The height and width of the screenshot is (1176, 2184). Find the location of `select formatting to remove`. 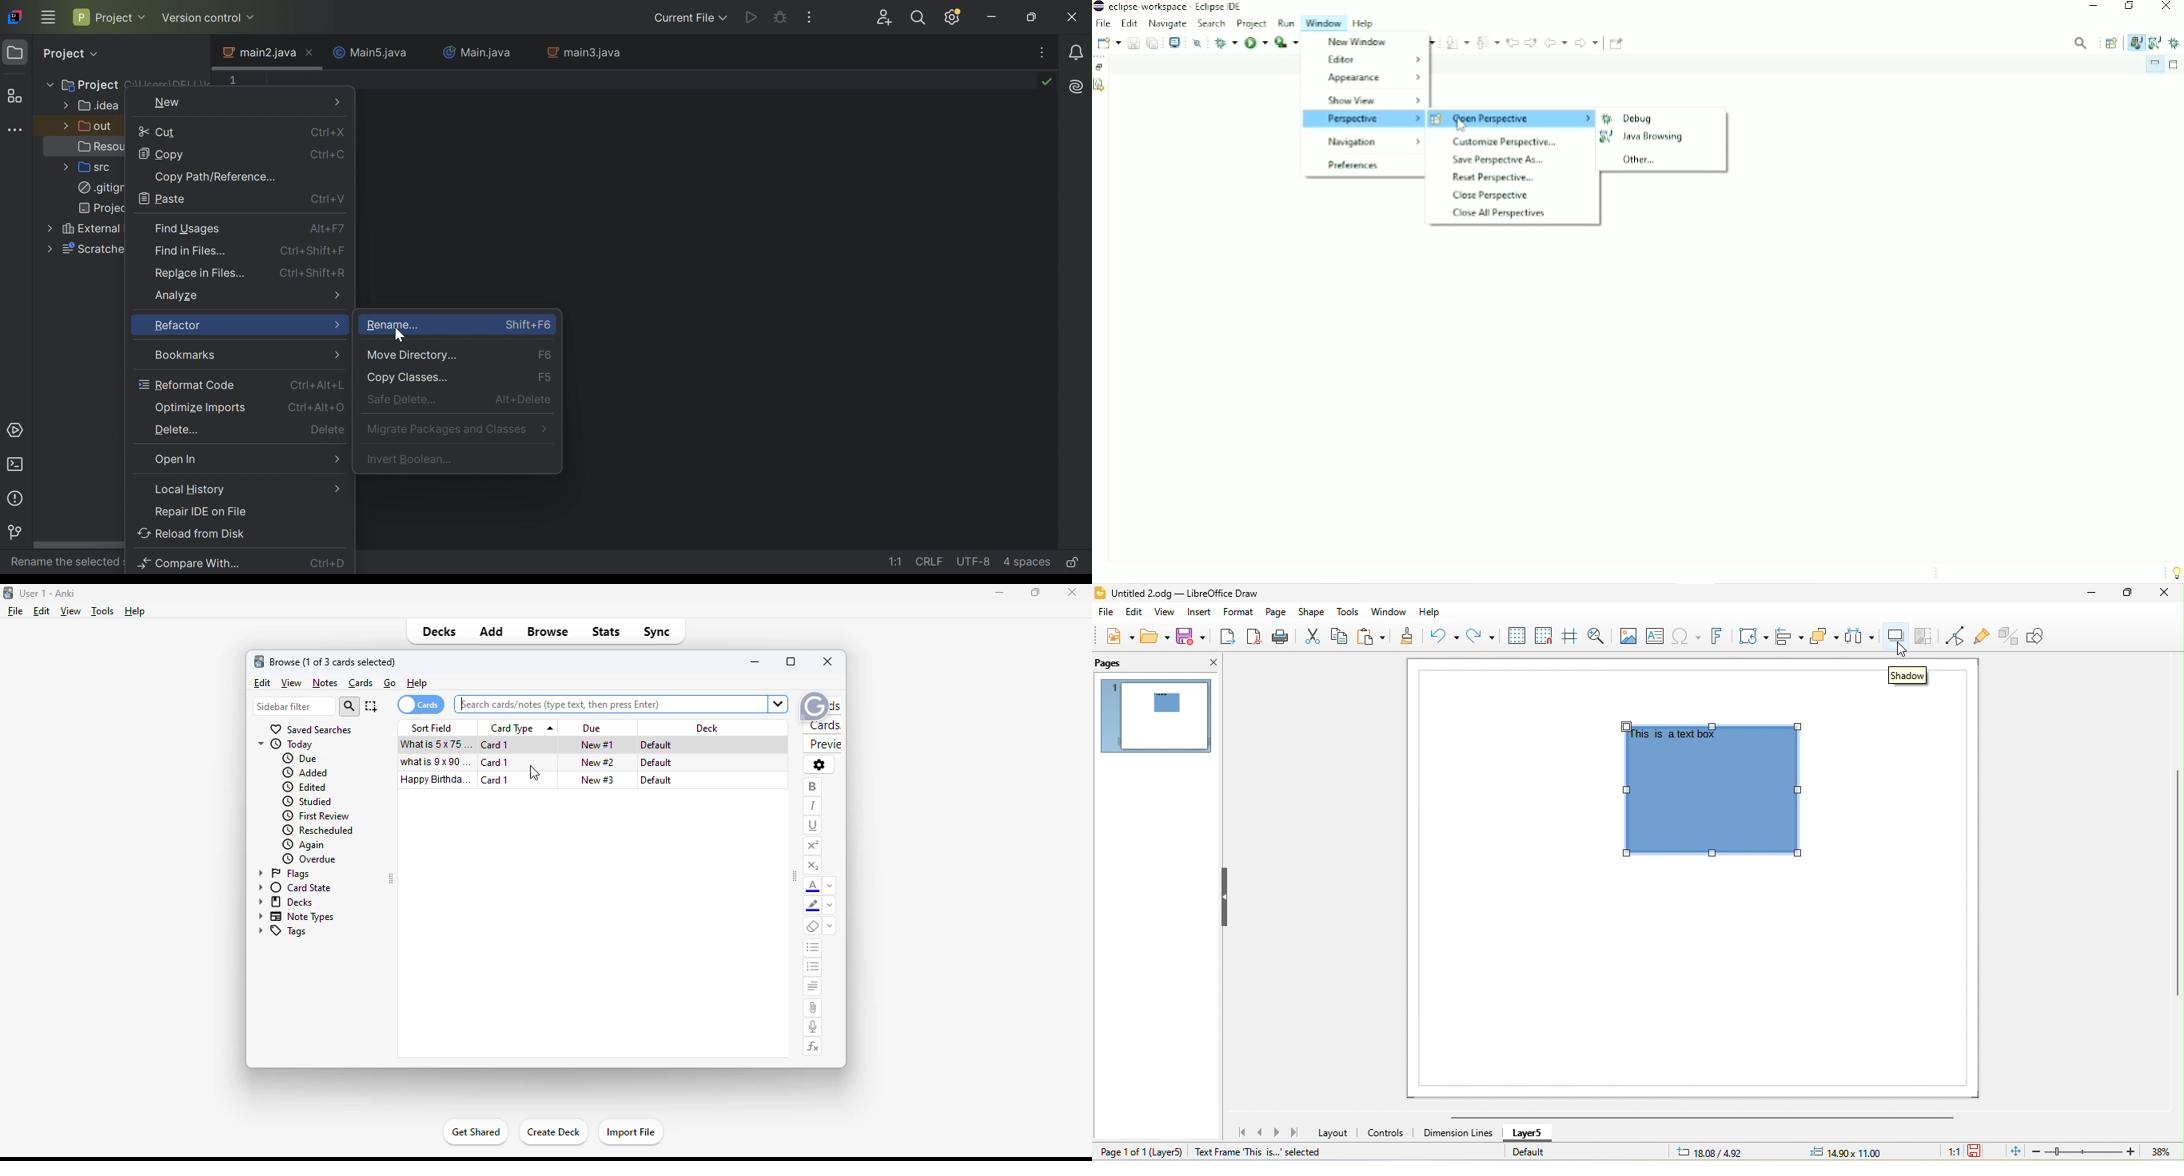

select formatting to remove is located at coordinates (830, 927).